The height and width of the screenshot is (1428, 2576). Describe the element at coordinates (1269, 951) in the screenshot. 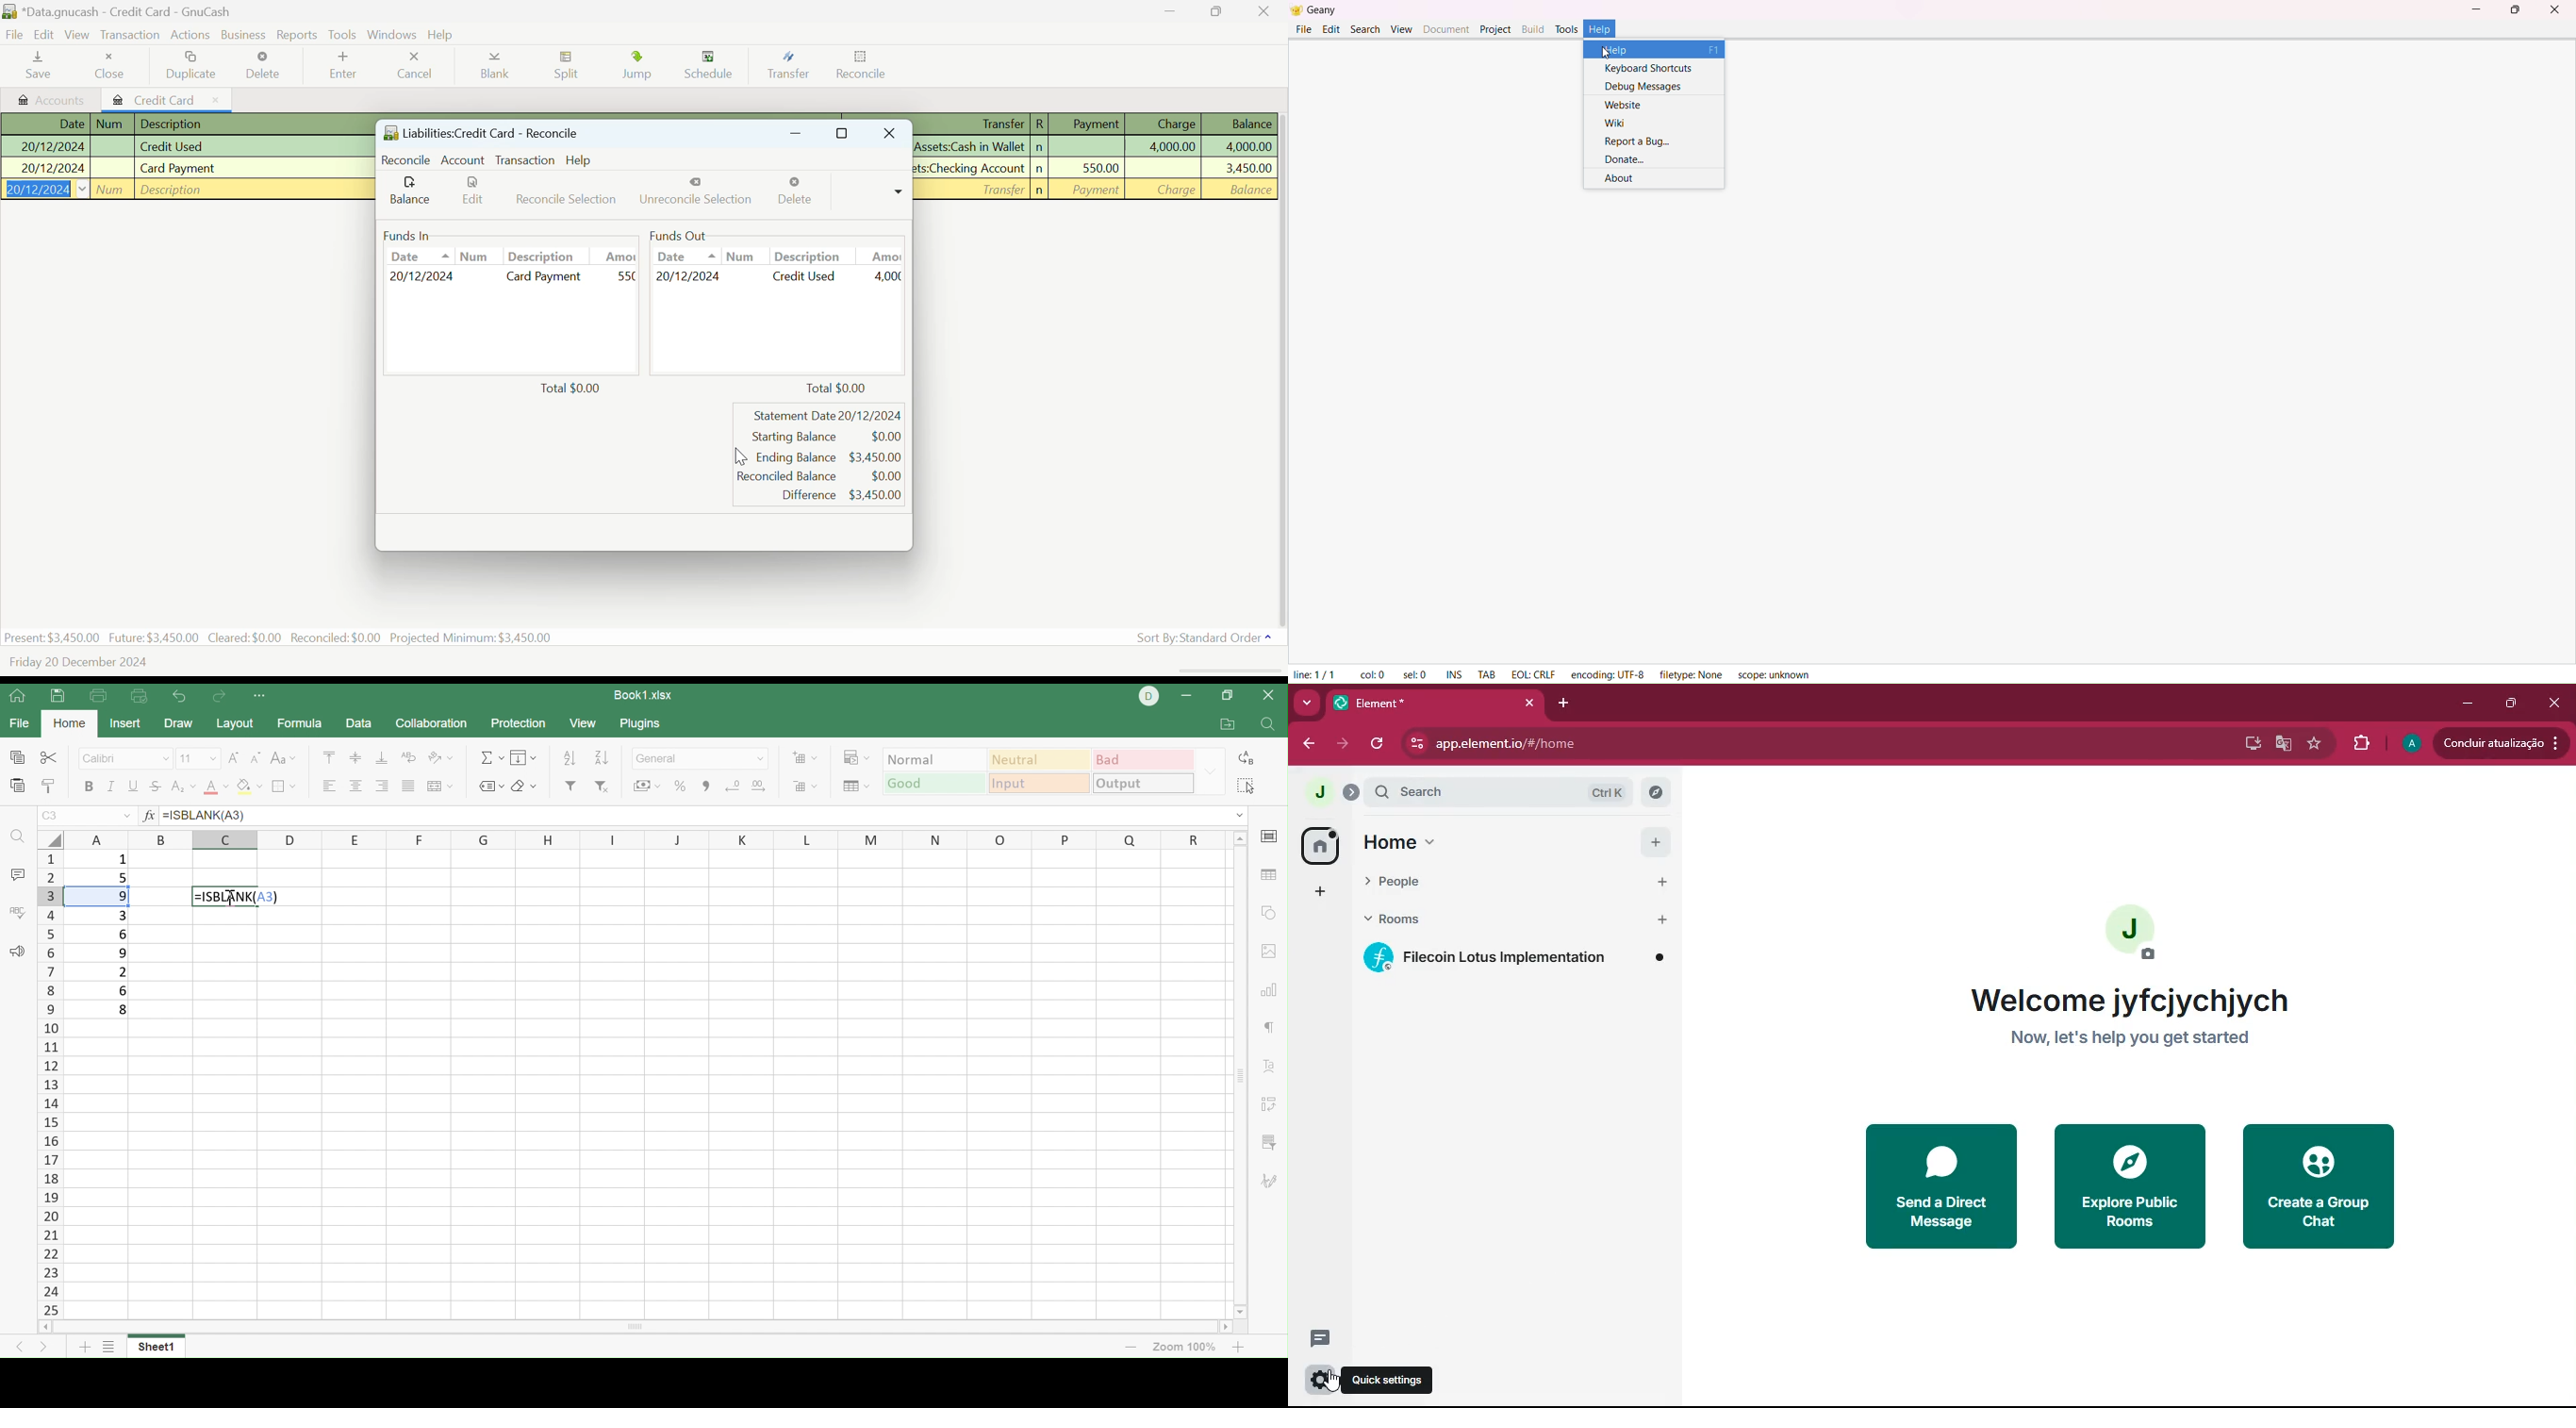

I see `Image settings` at that location.